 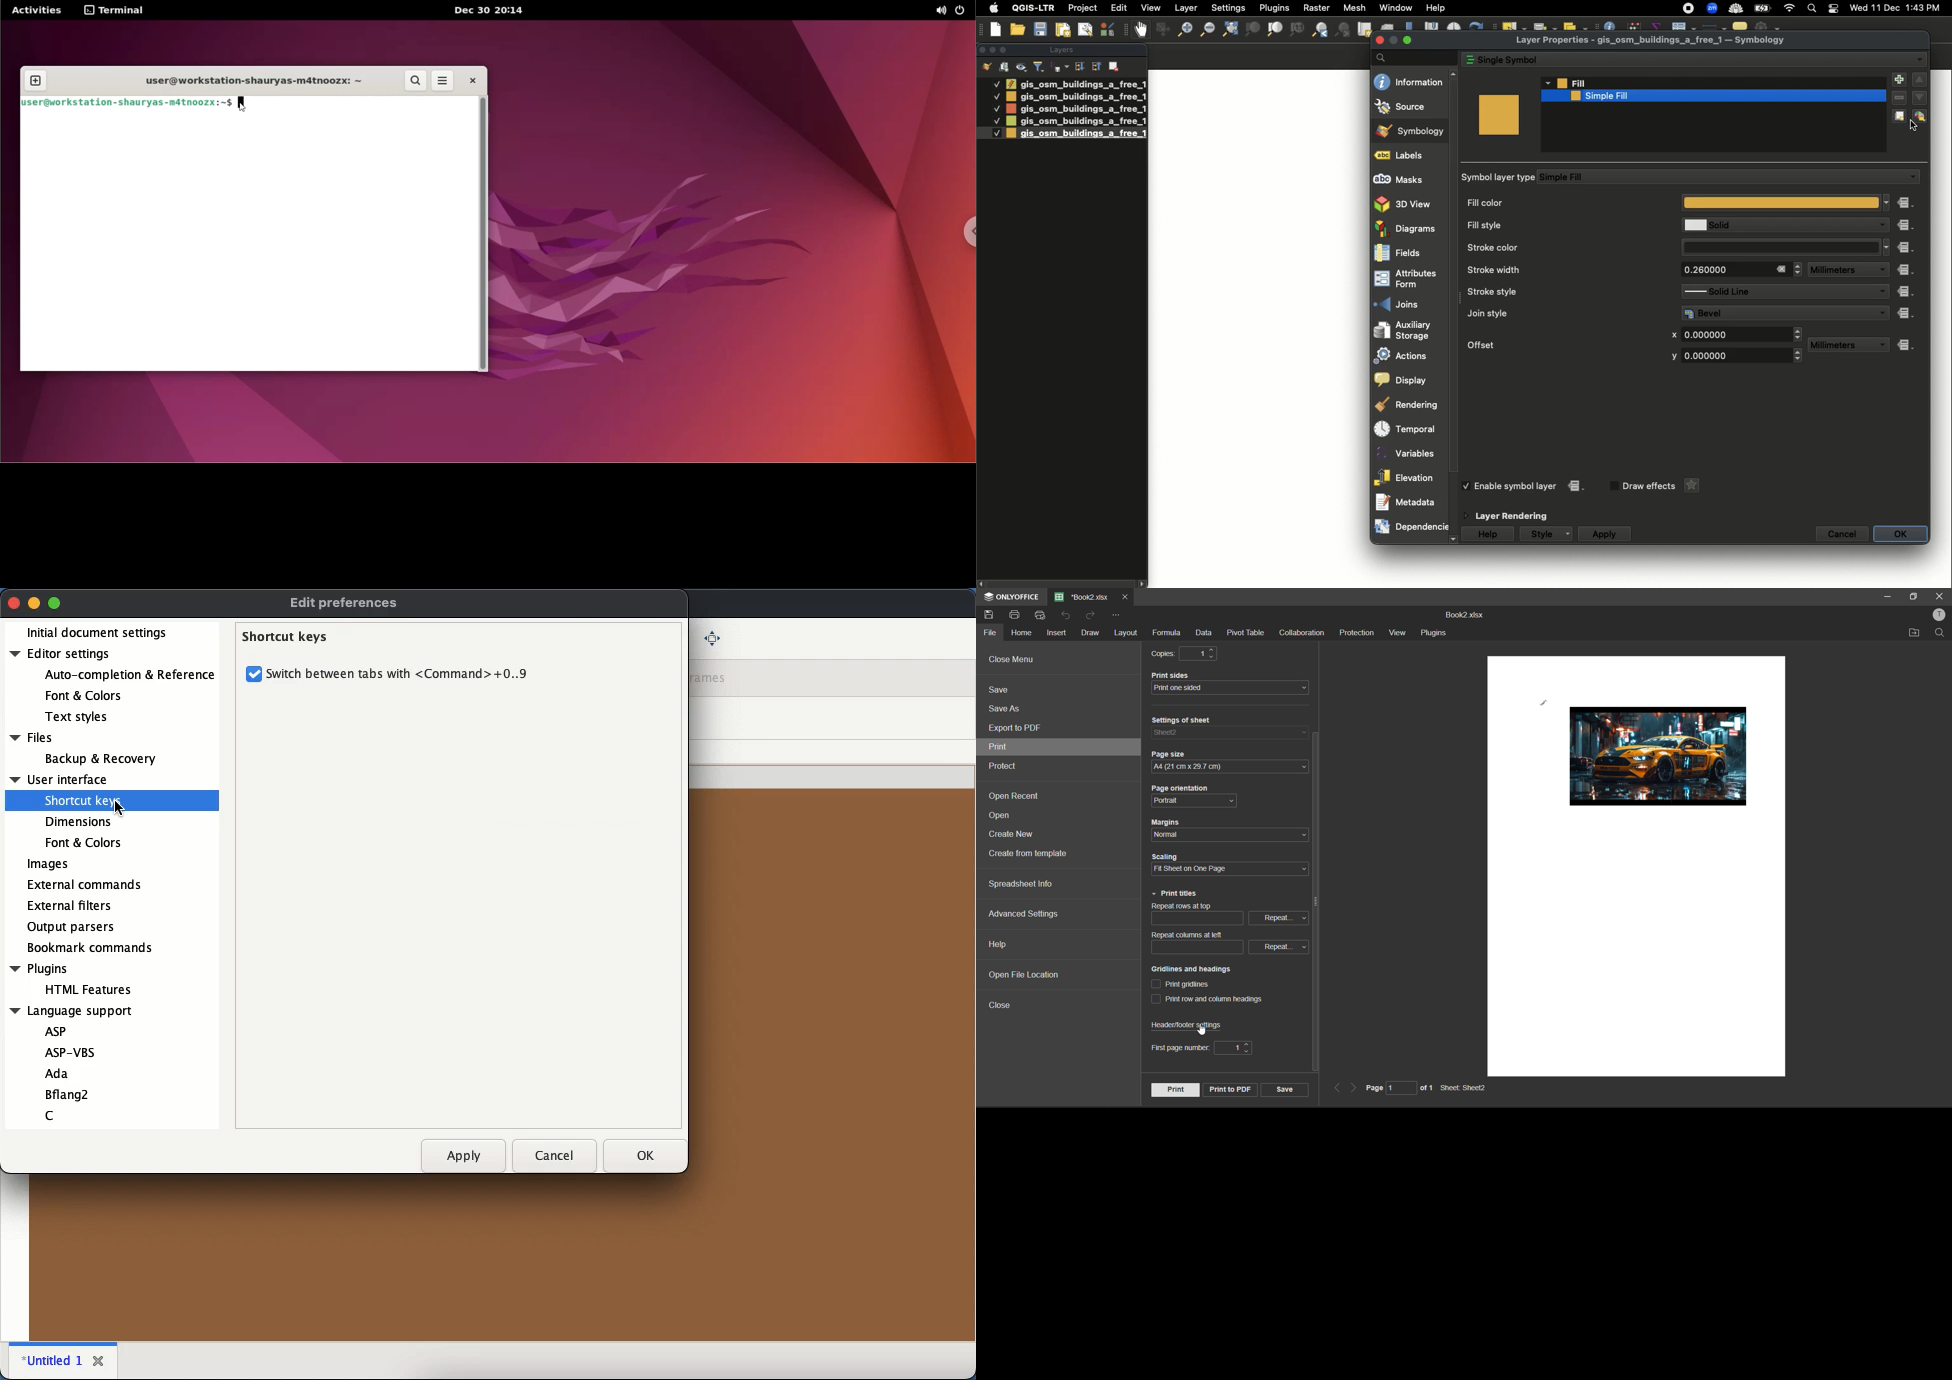 What do you see at coordinates (1095, 66) in the screenshot?
I see `Sort ascending` at bounding box center [1095, 66].